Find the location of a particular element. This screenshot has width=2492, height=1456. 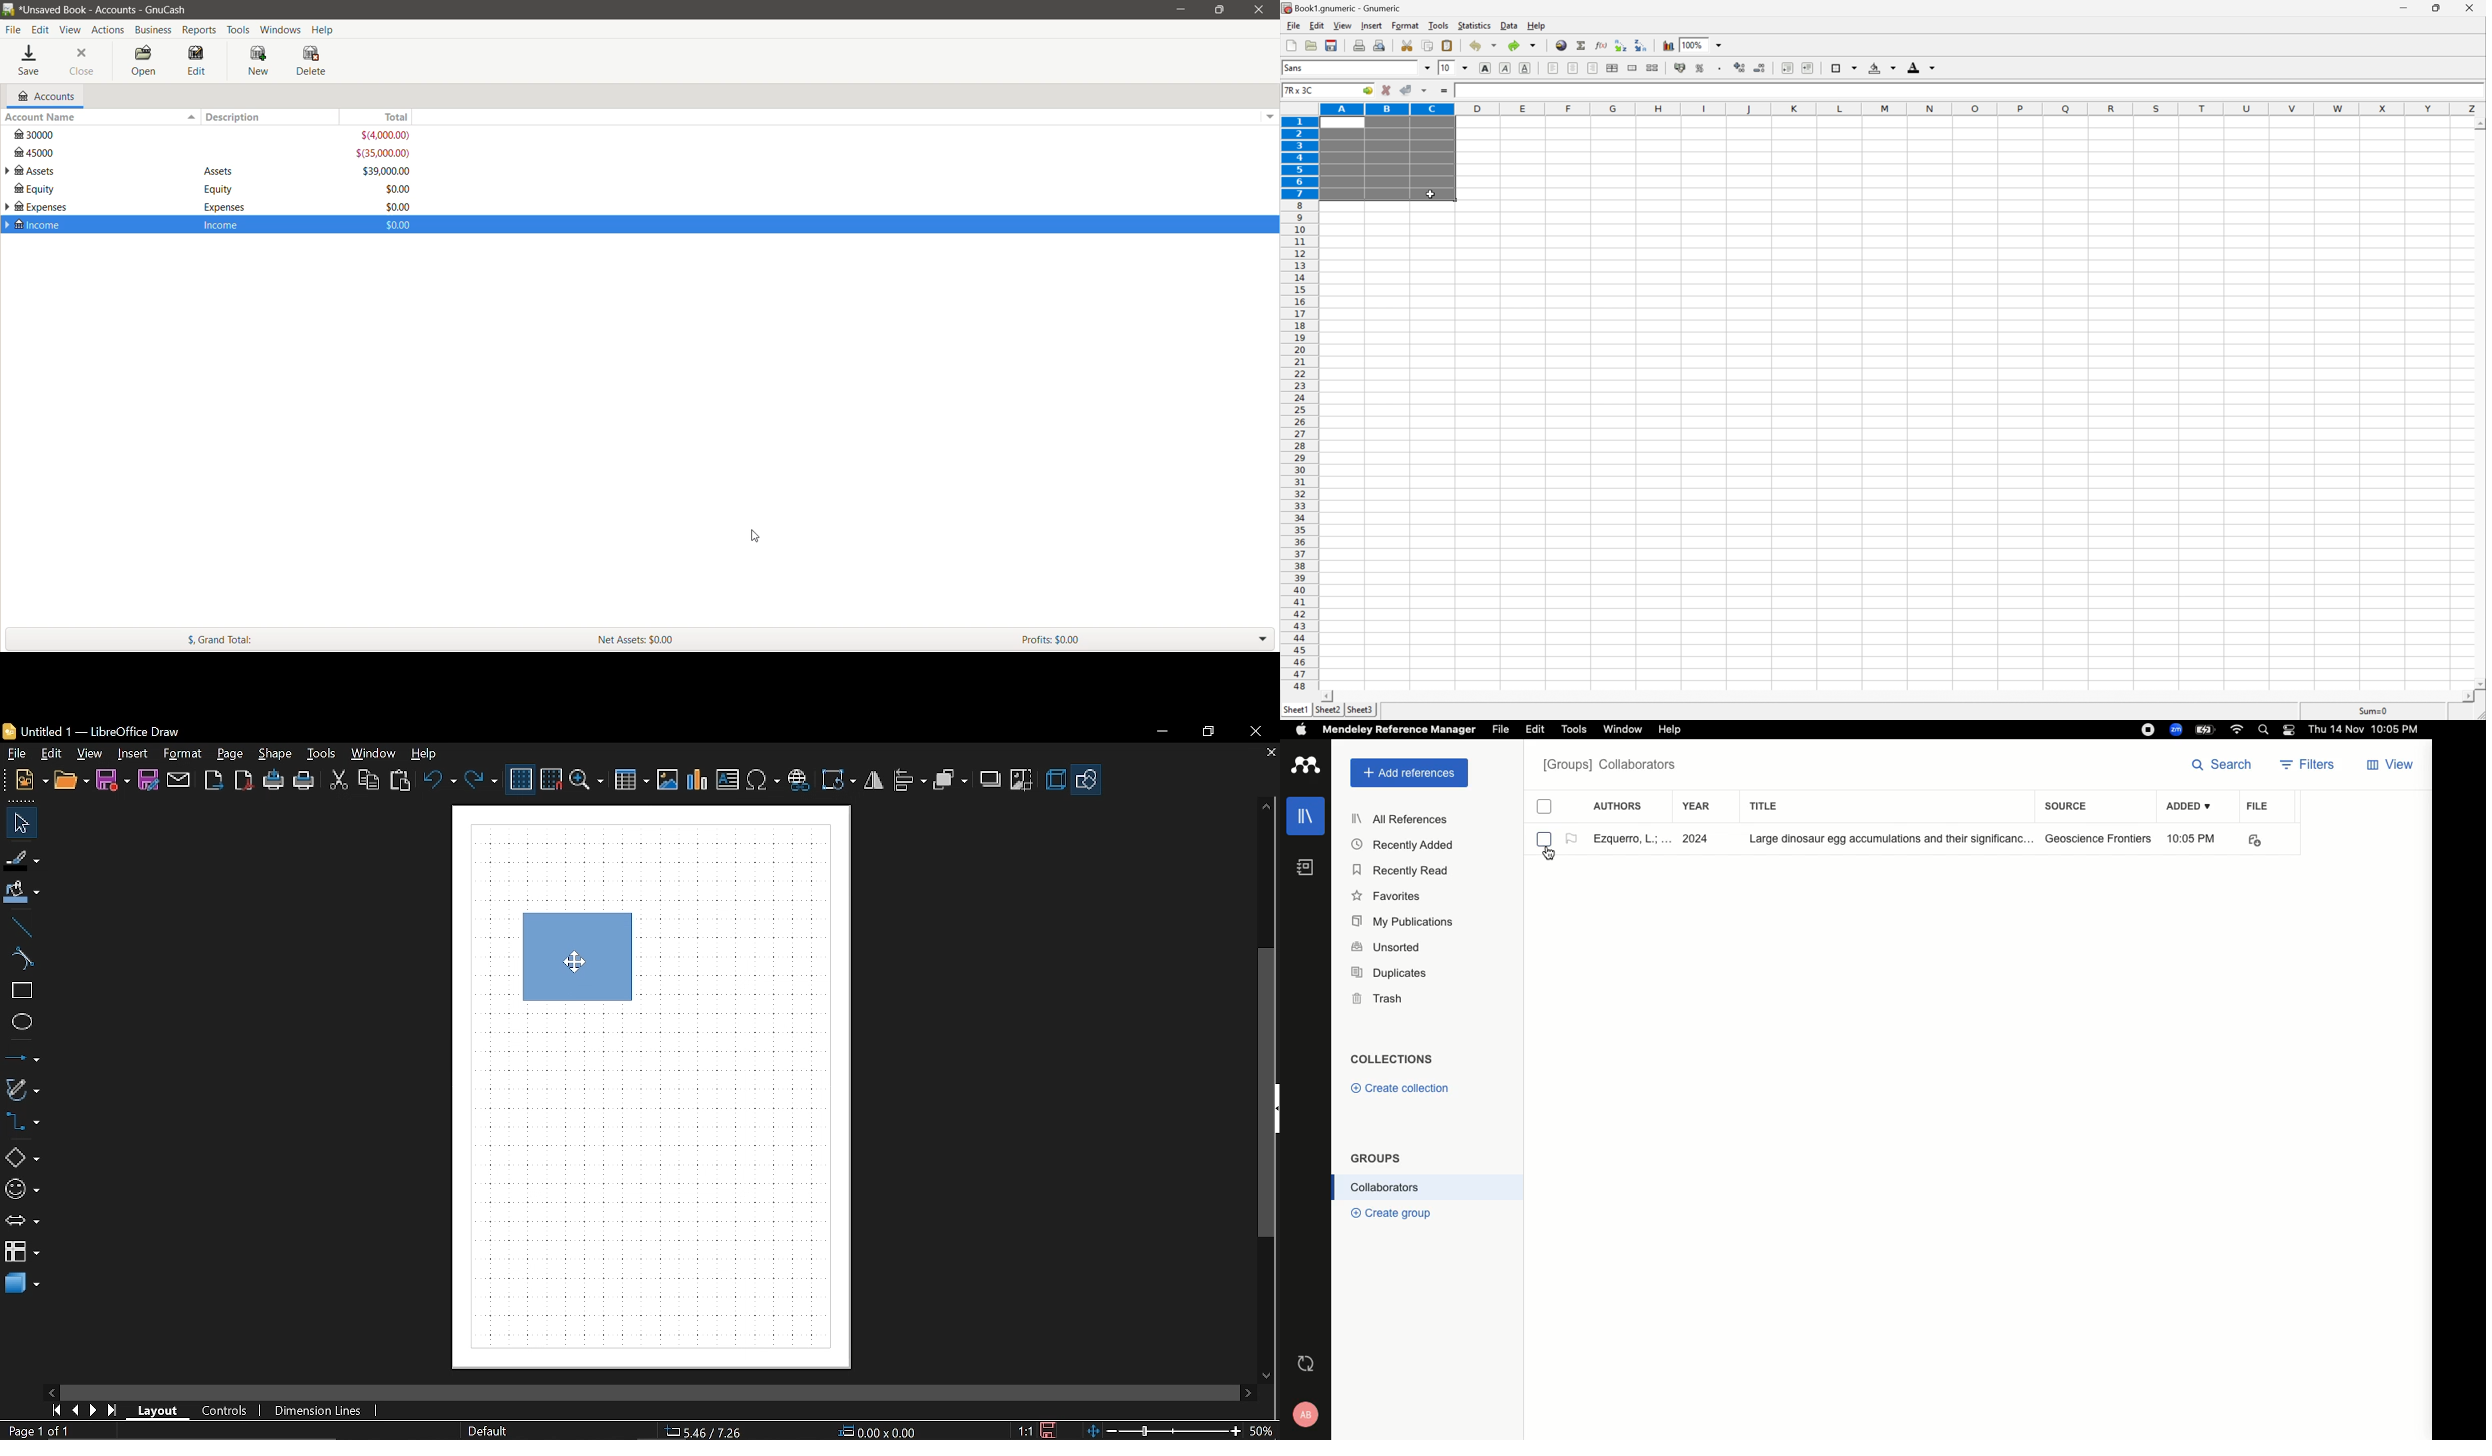

go to first page is located at coordinates (56, 1410).